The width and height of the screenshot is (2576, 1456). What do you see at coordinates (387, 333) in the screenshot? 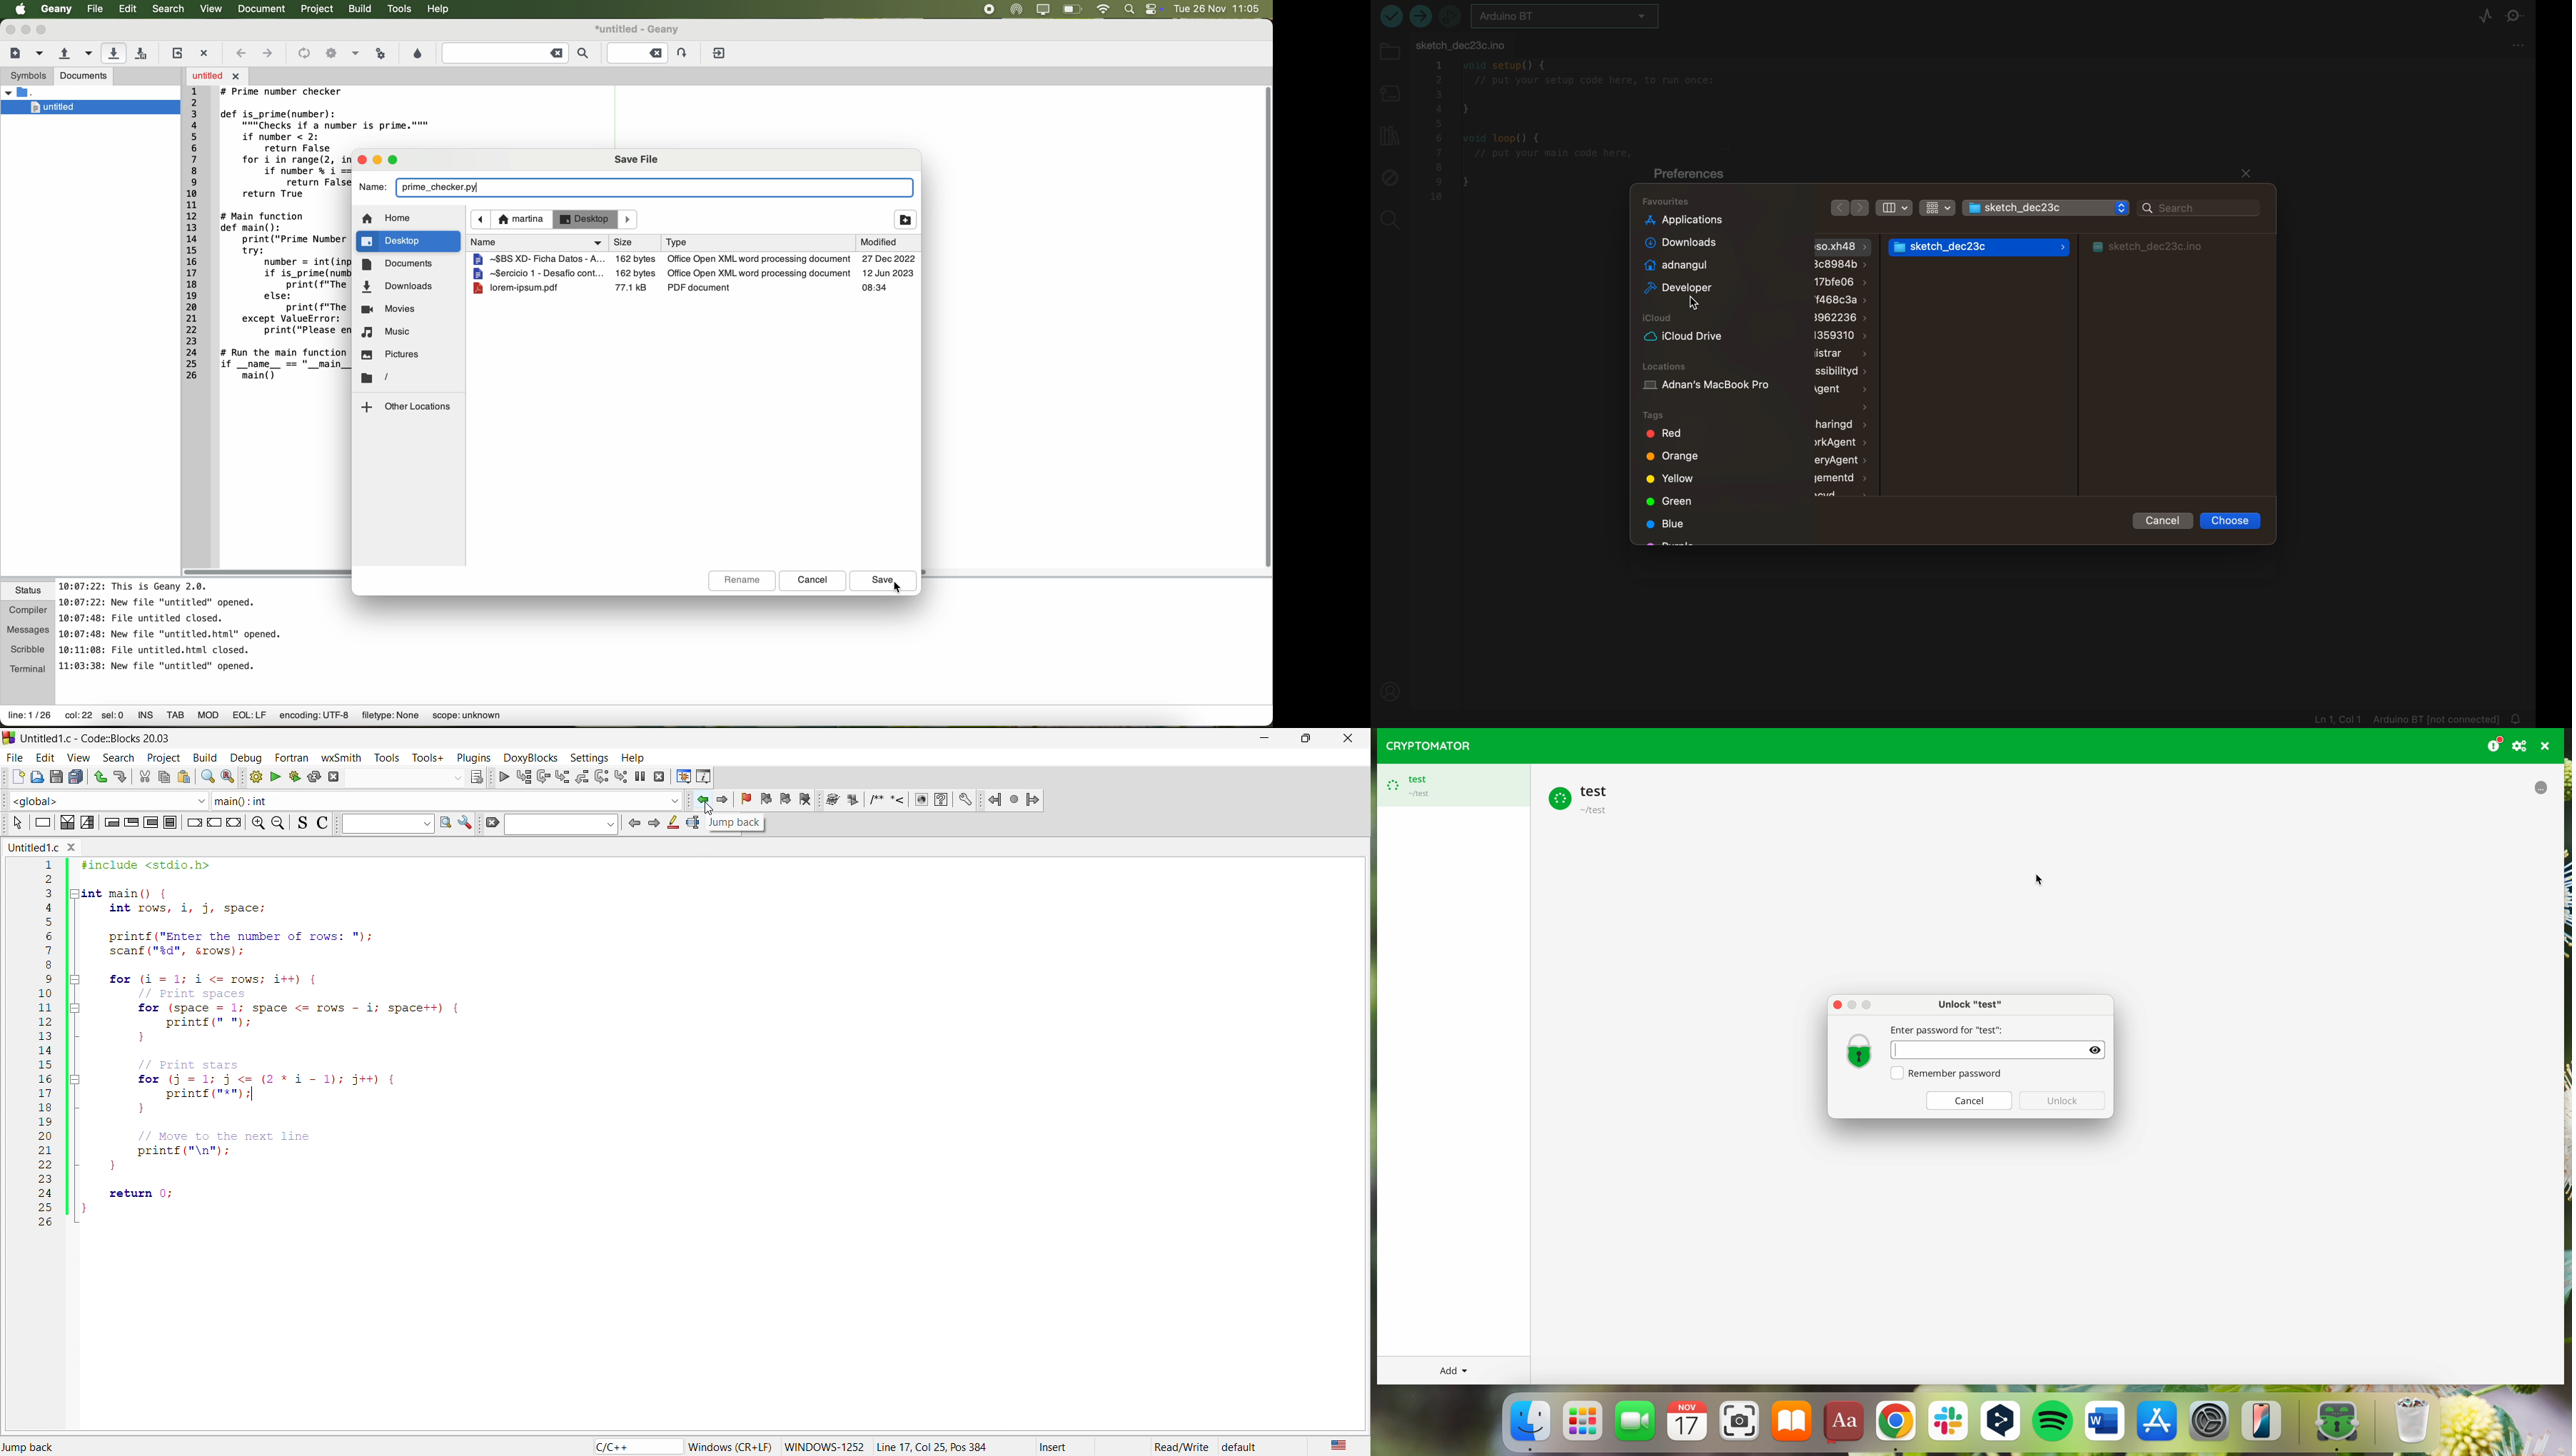
I see `music` at bounding box center [387, 333].